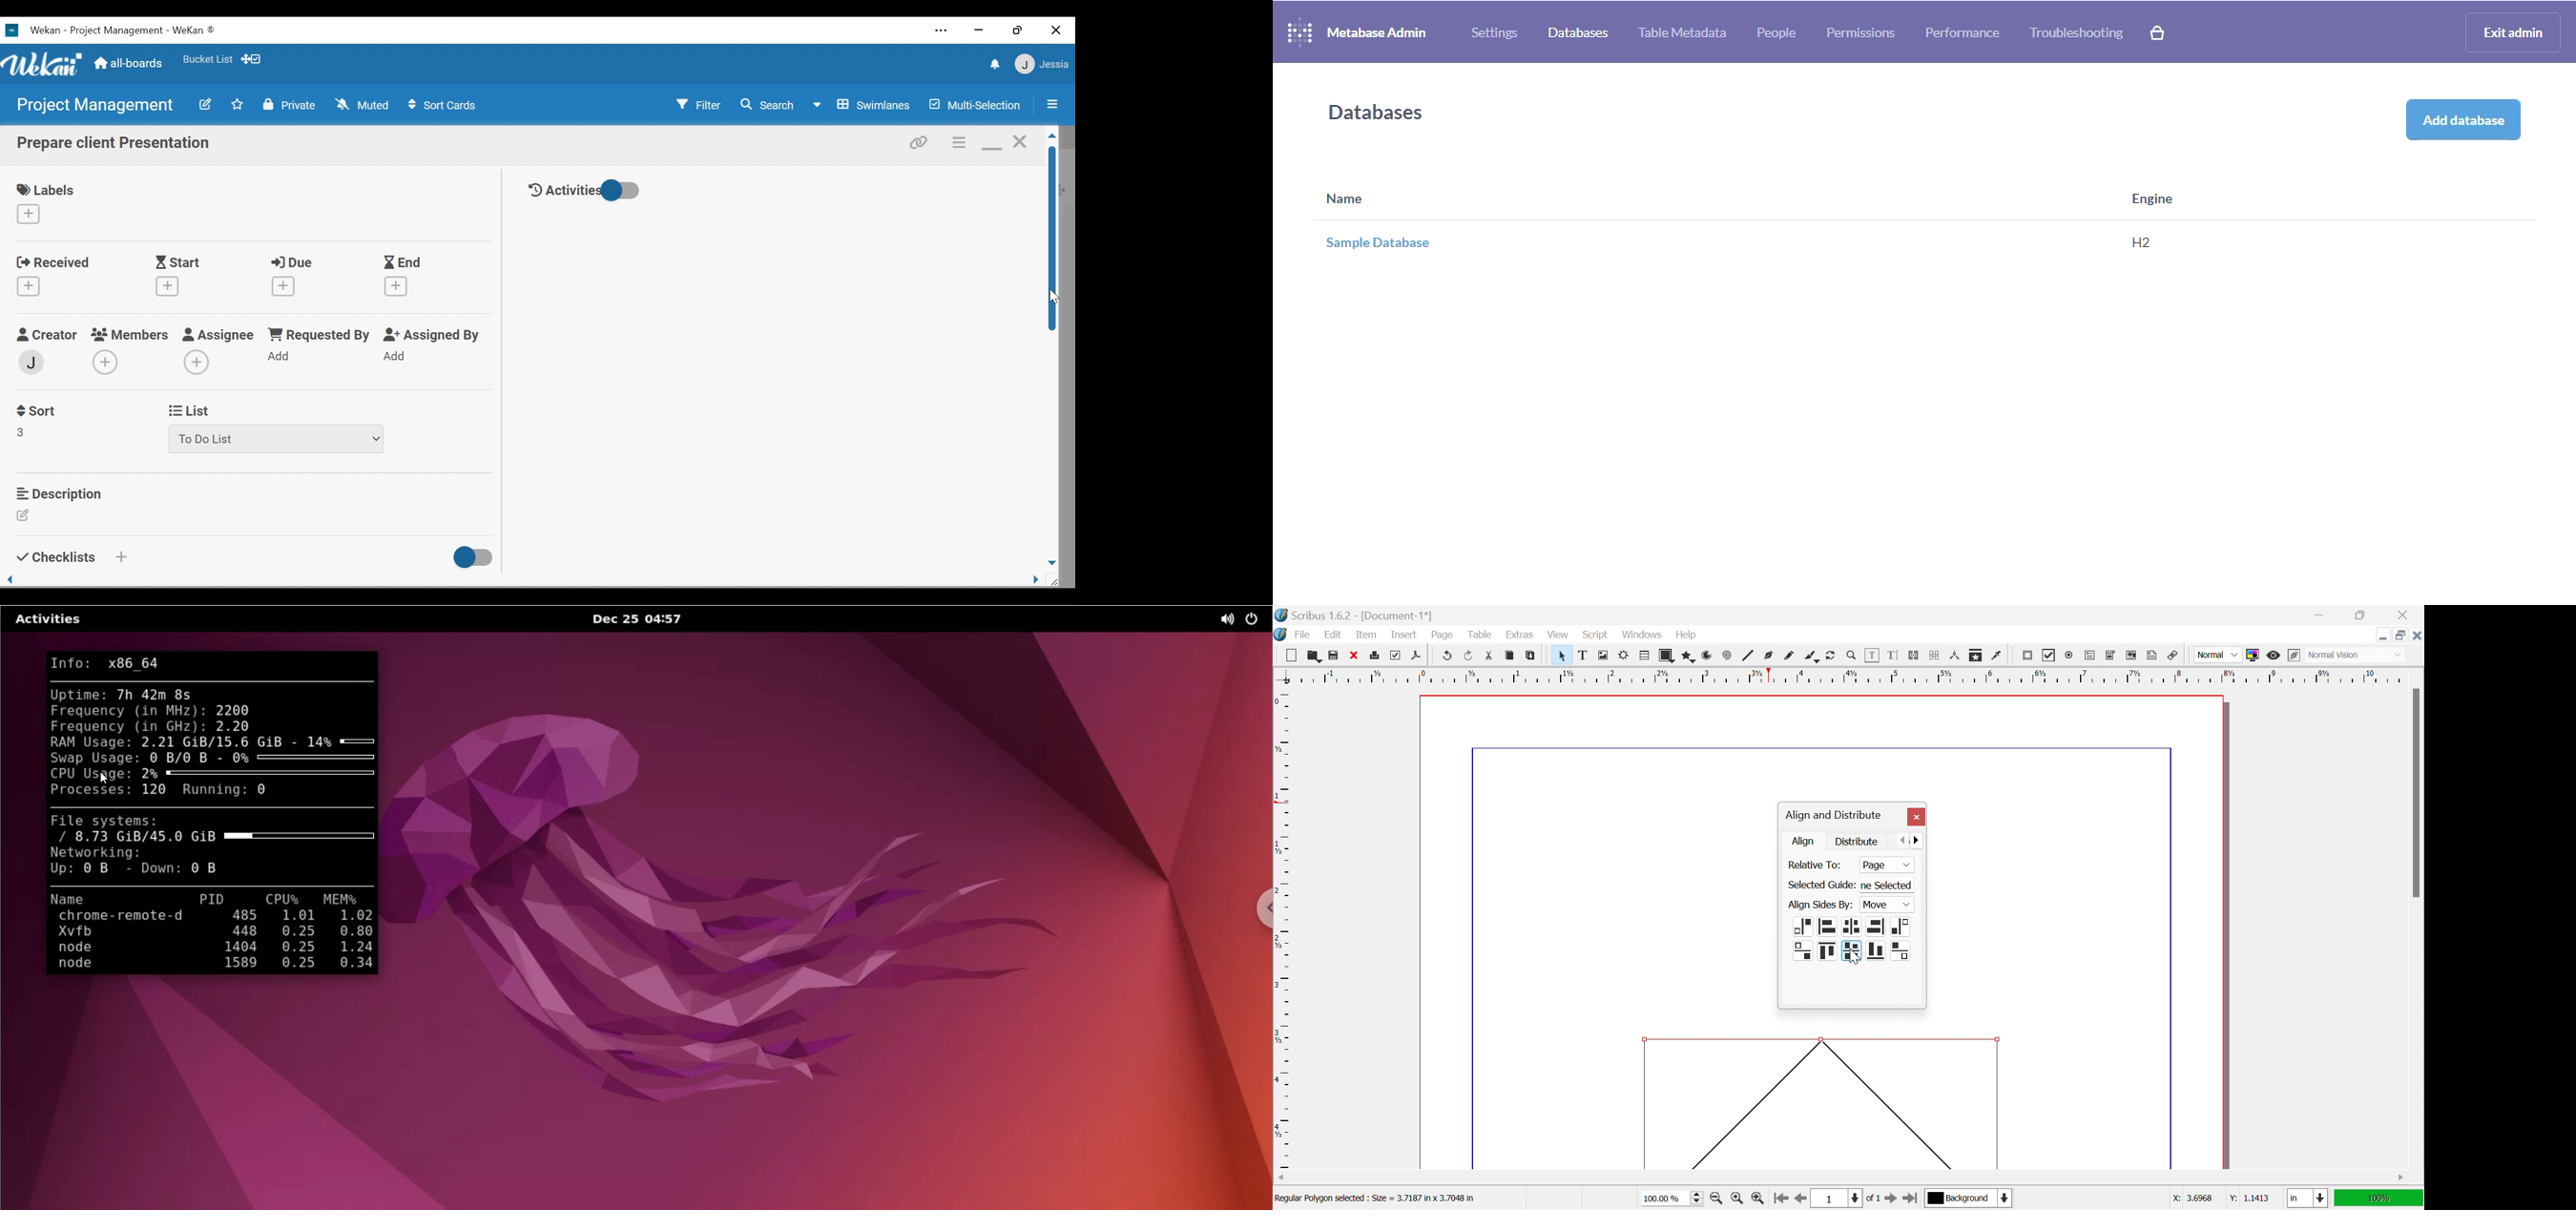 The height and width of the screenshot is (1232, 2576). I want to click on Relative To:, so click(1817, 865).